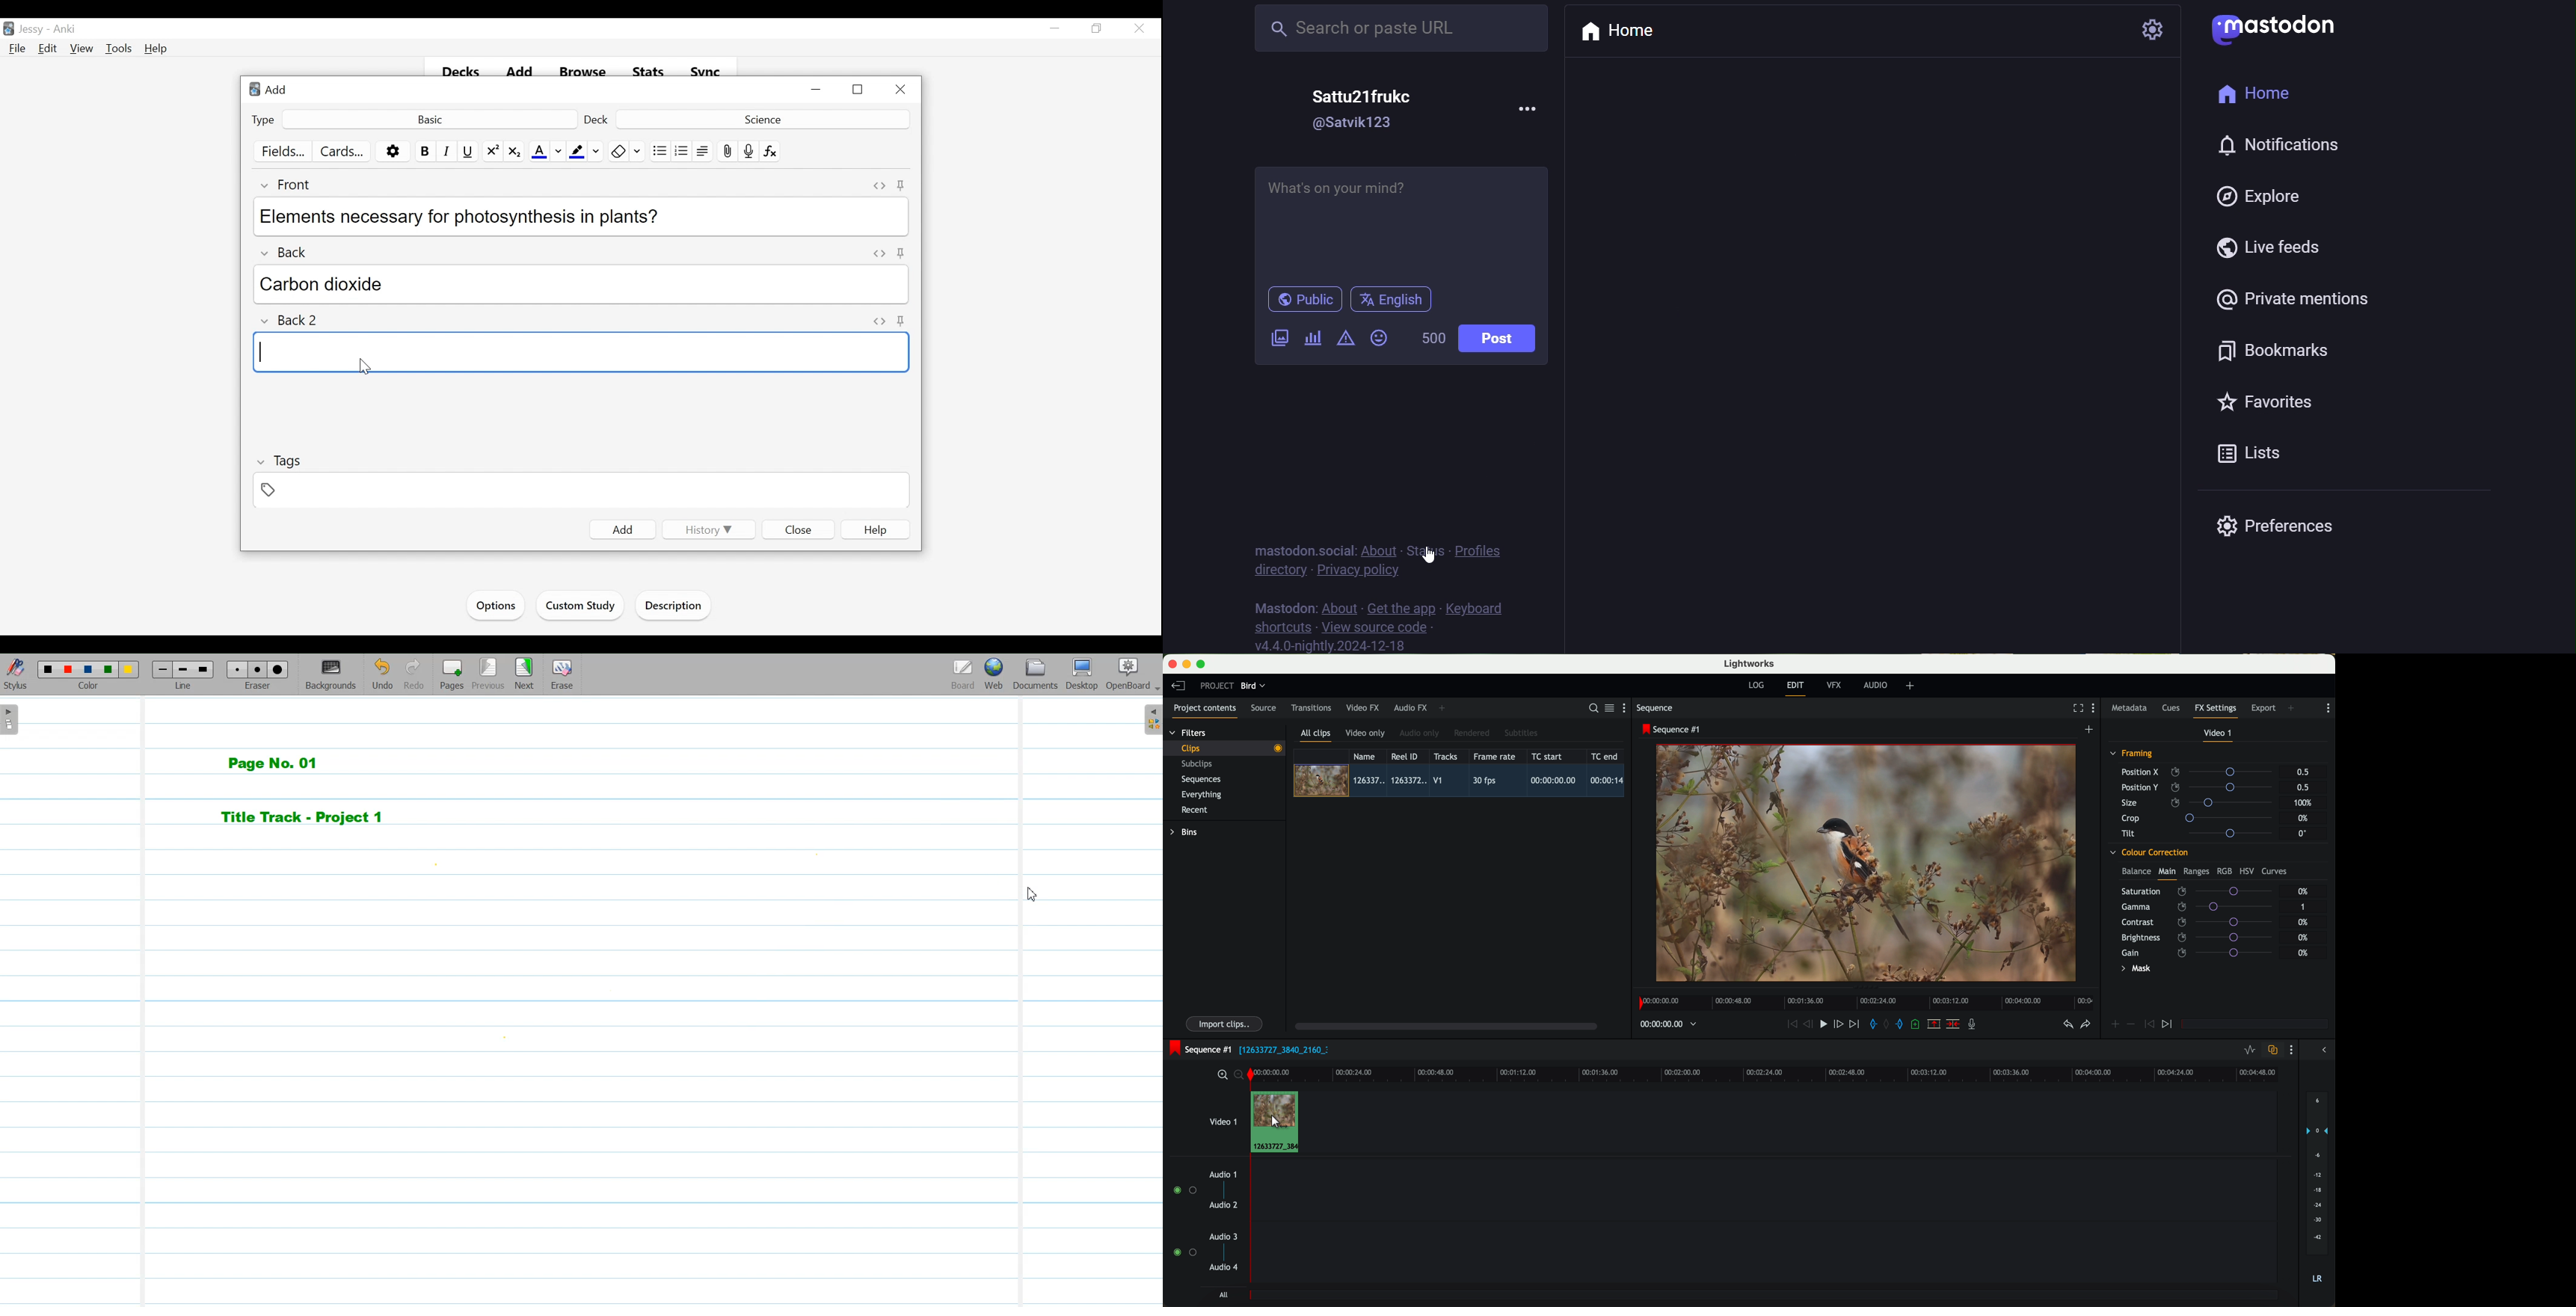  I want to click on Toggle Sticky, so click(902, 321).